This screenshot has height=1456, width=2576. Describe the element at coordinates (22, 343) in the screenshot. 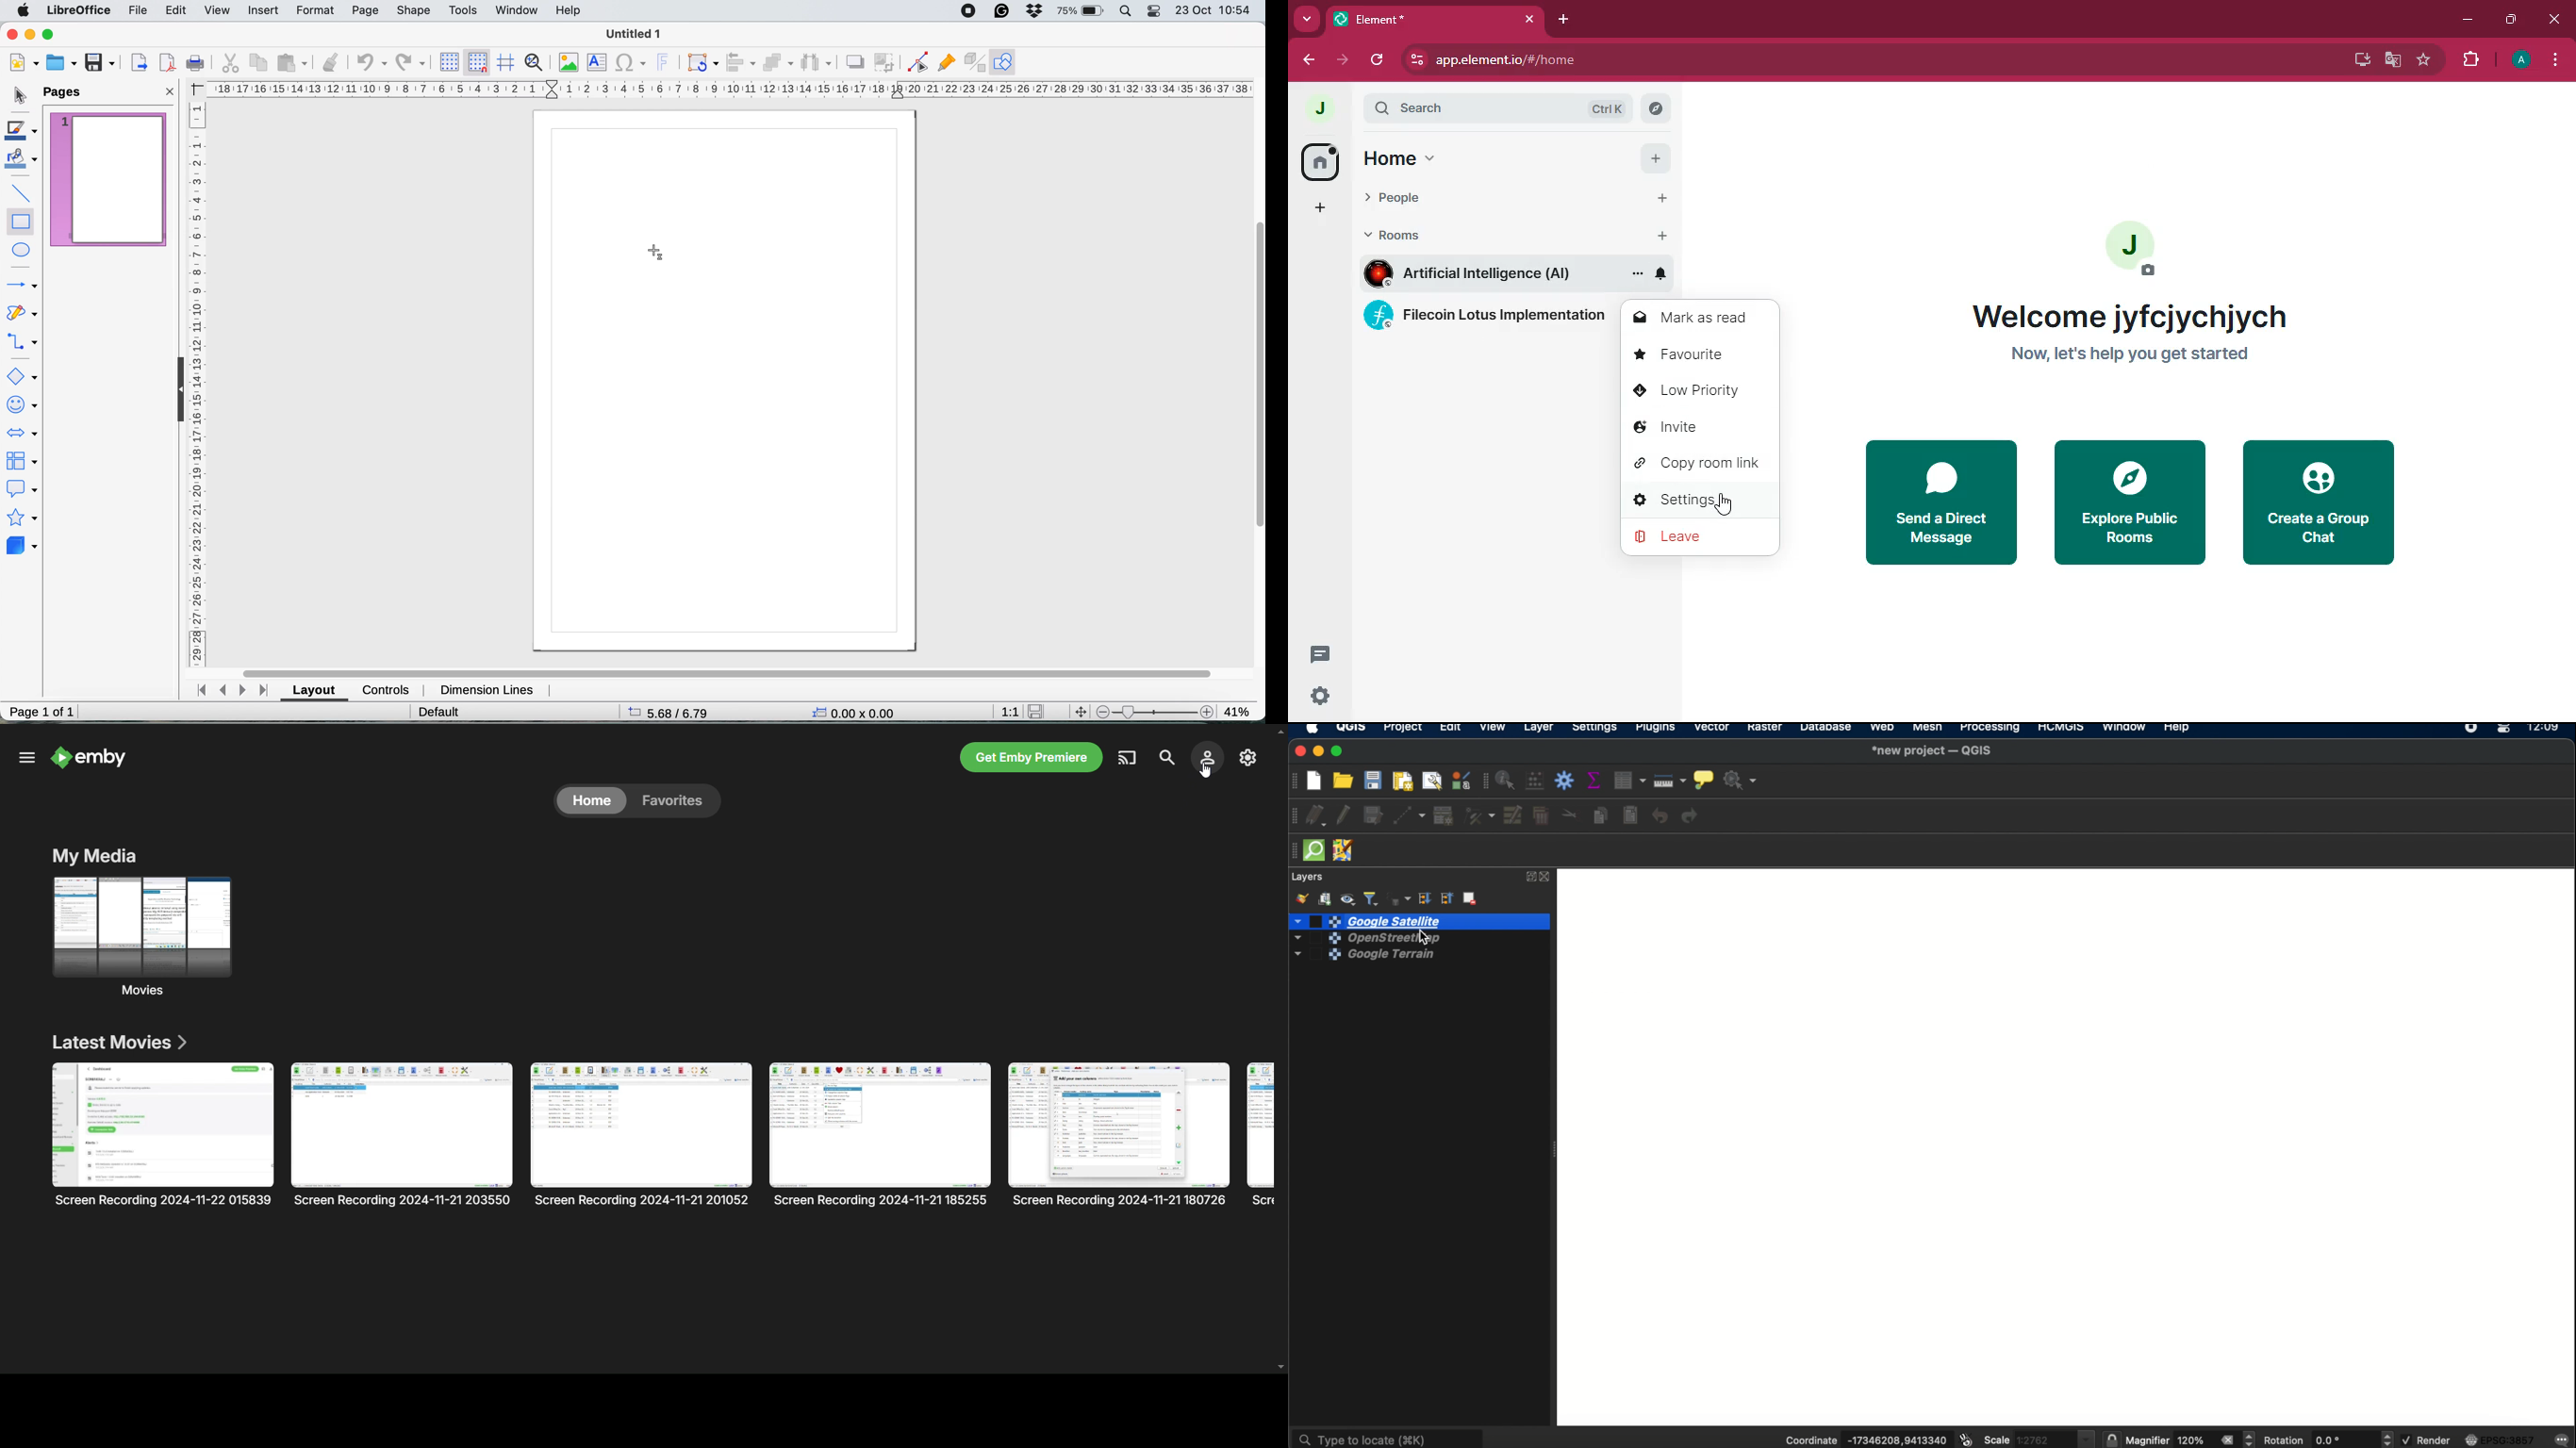

I see `connectors` at that location.